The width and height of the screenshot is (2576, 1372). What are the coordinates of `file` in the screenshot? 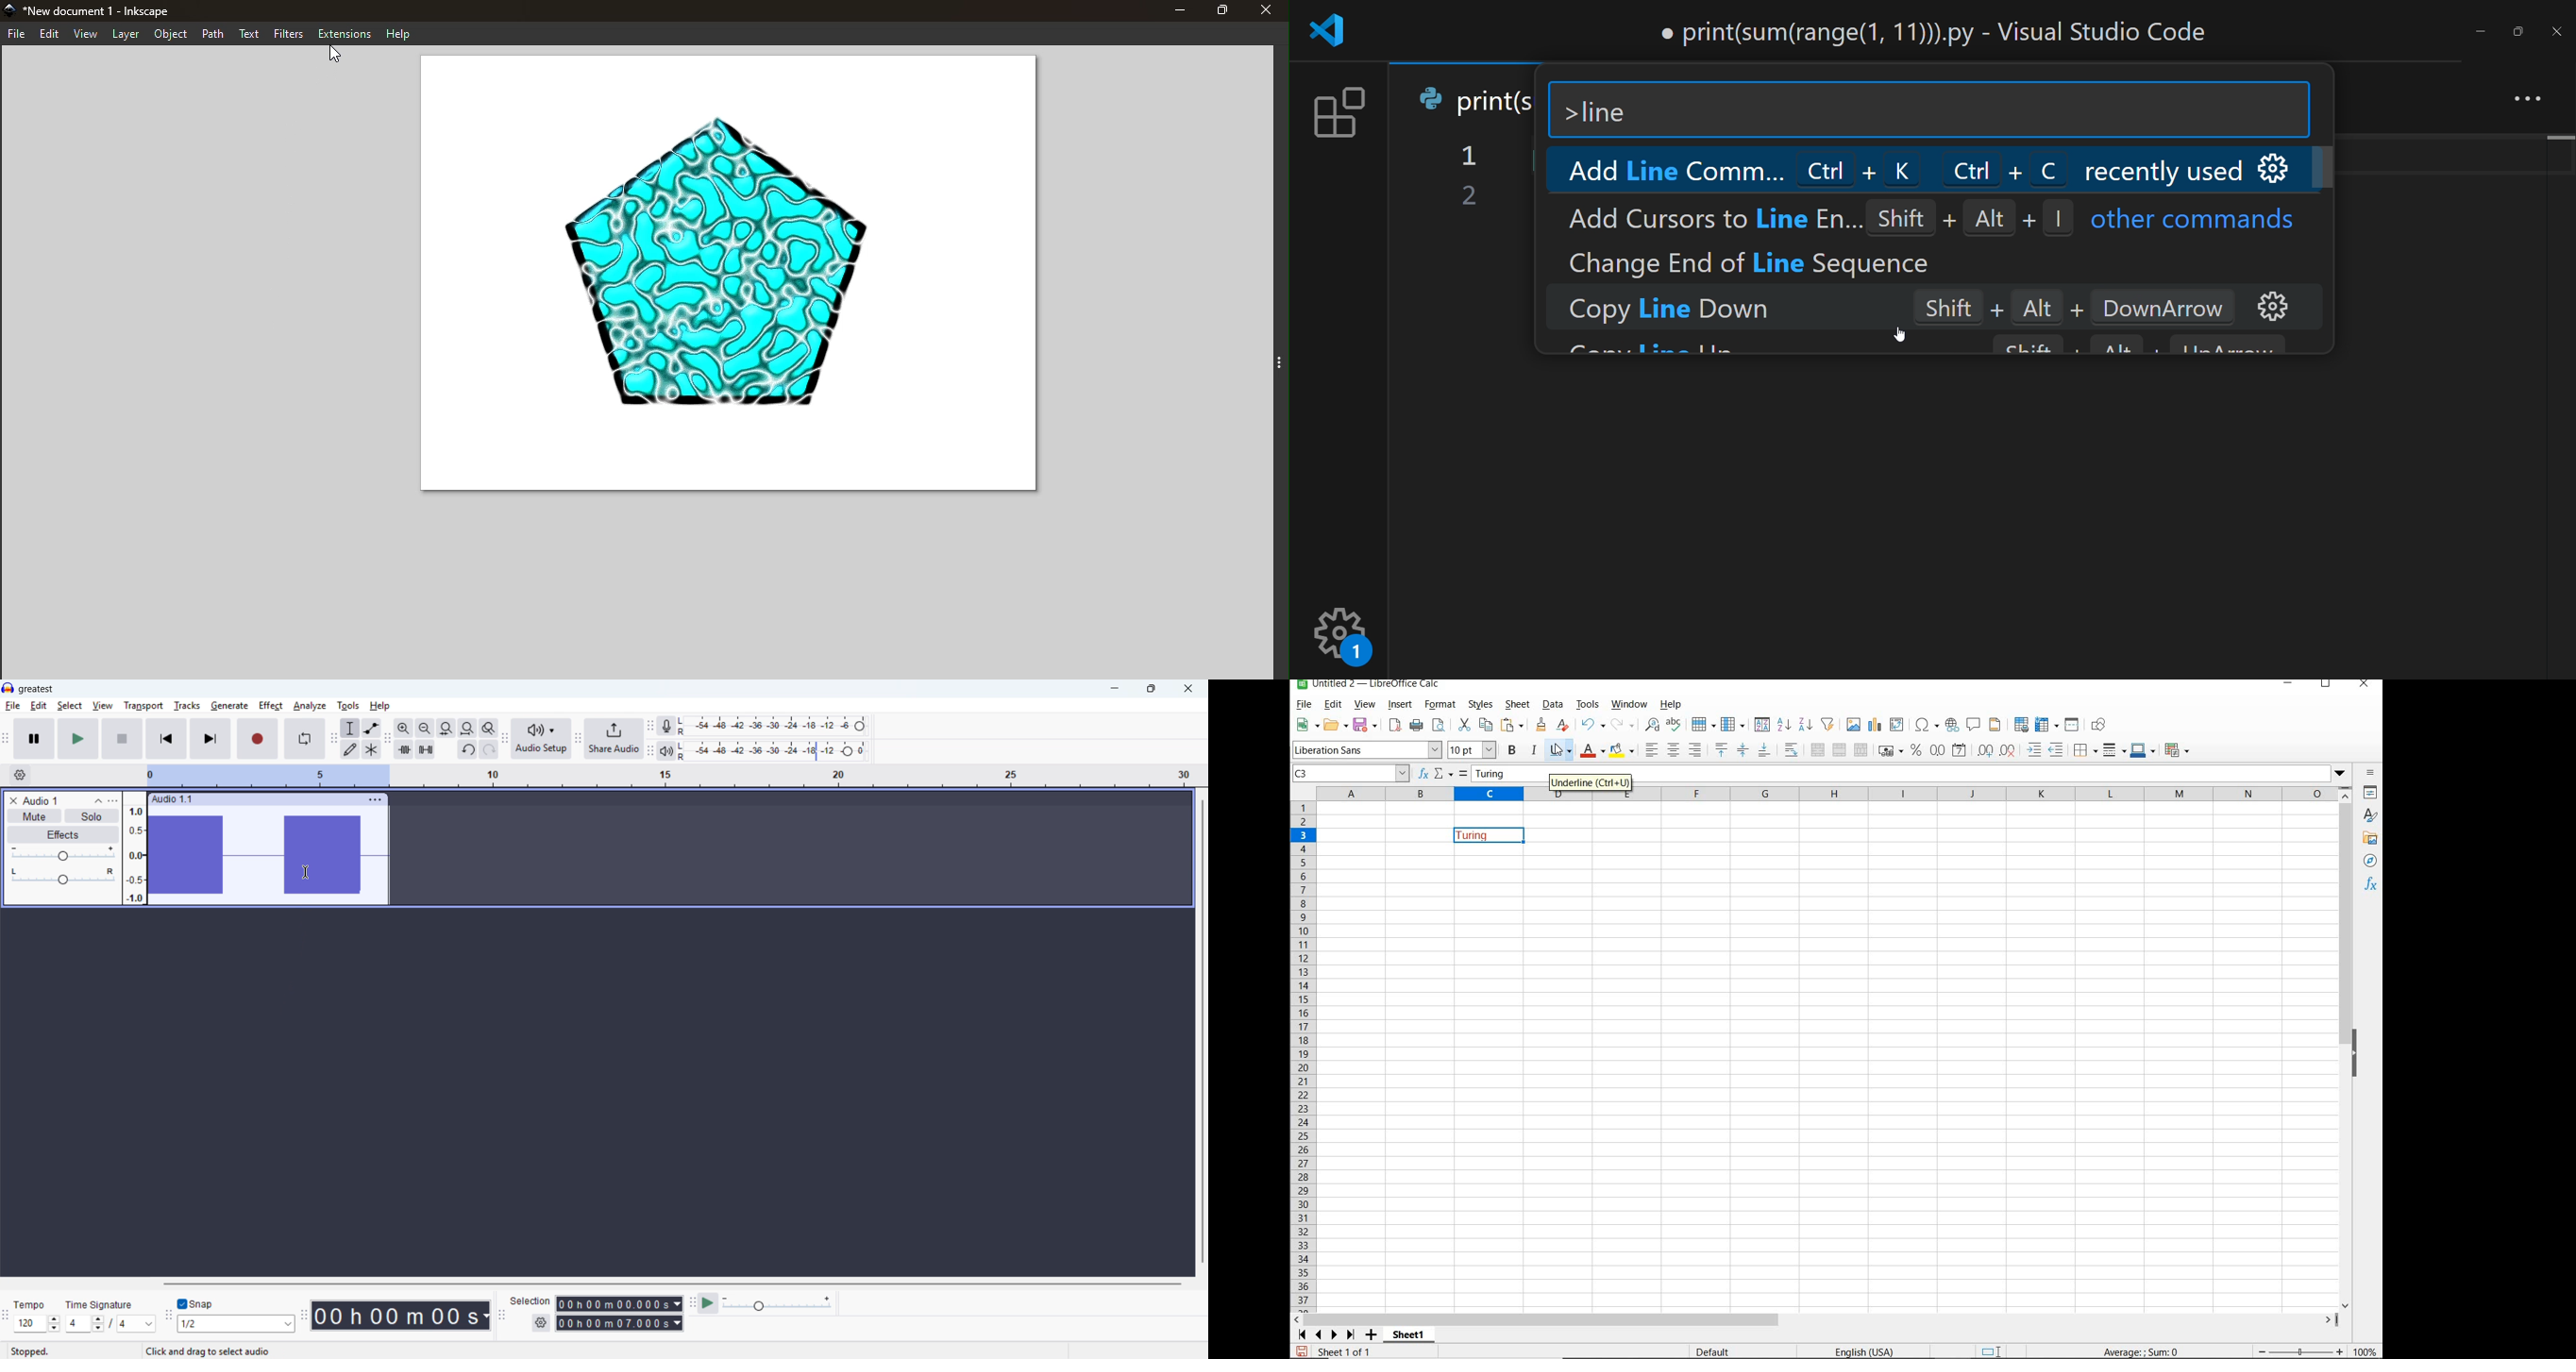 It's located at (13, 707).